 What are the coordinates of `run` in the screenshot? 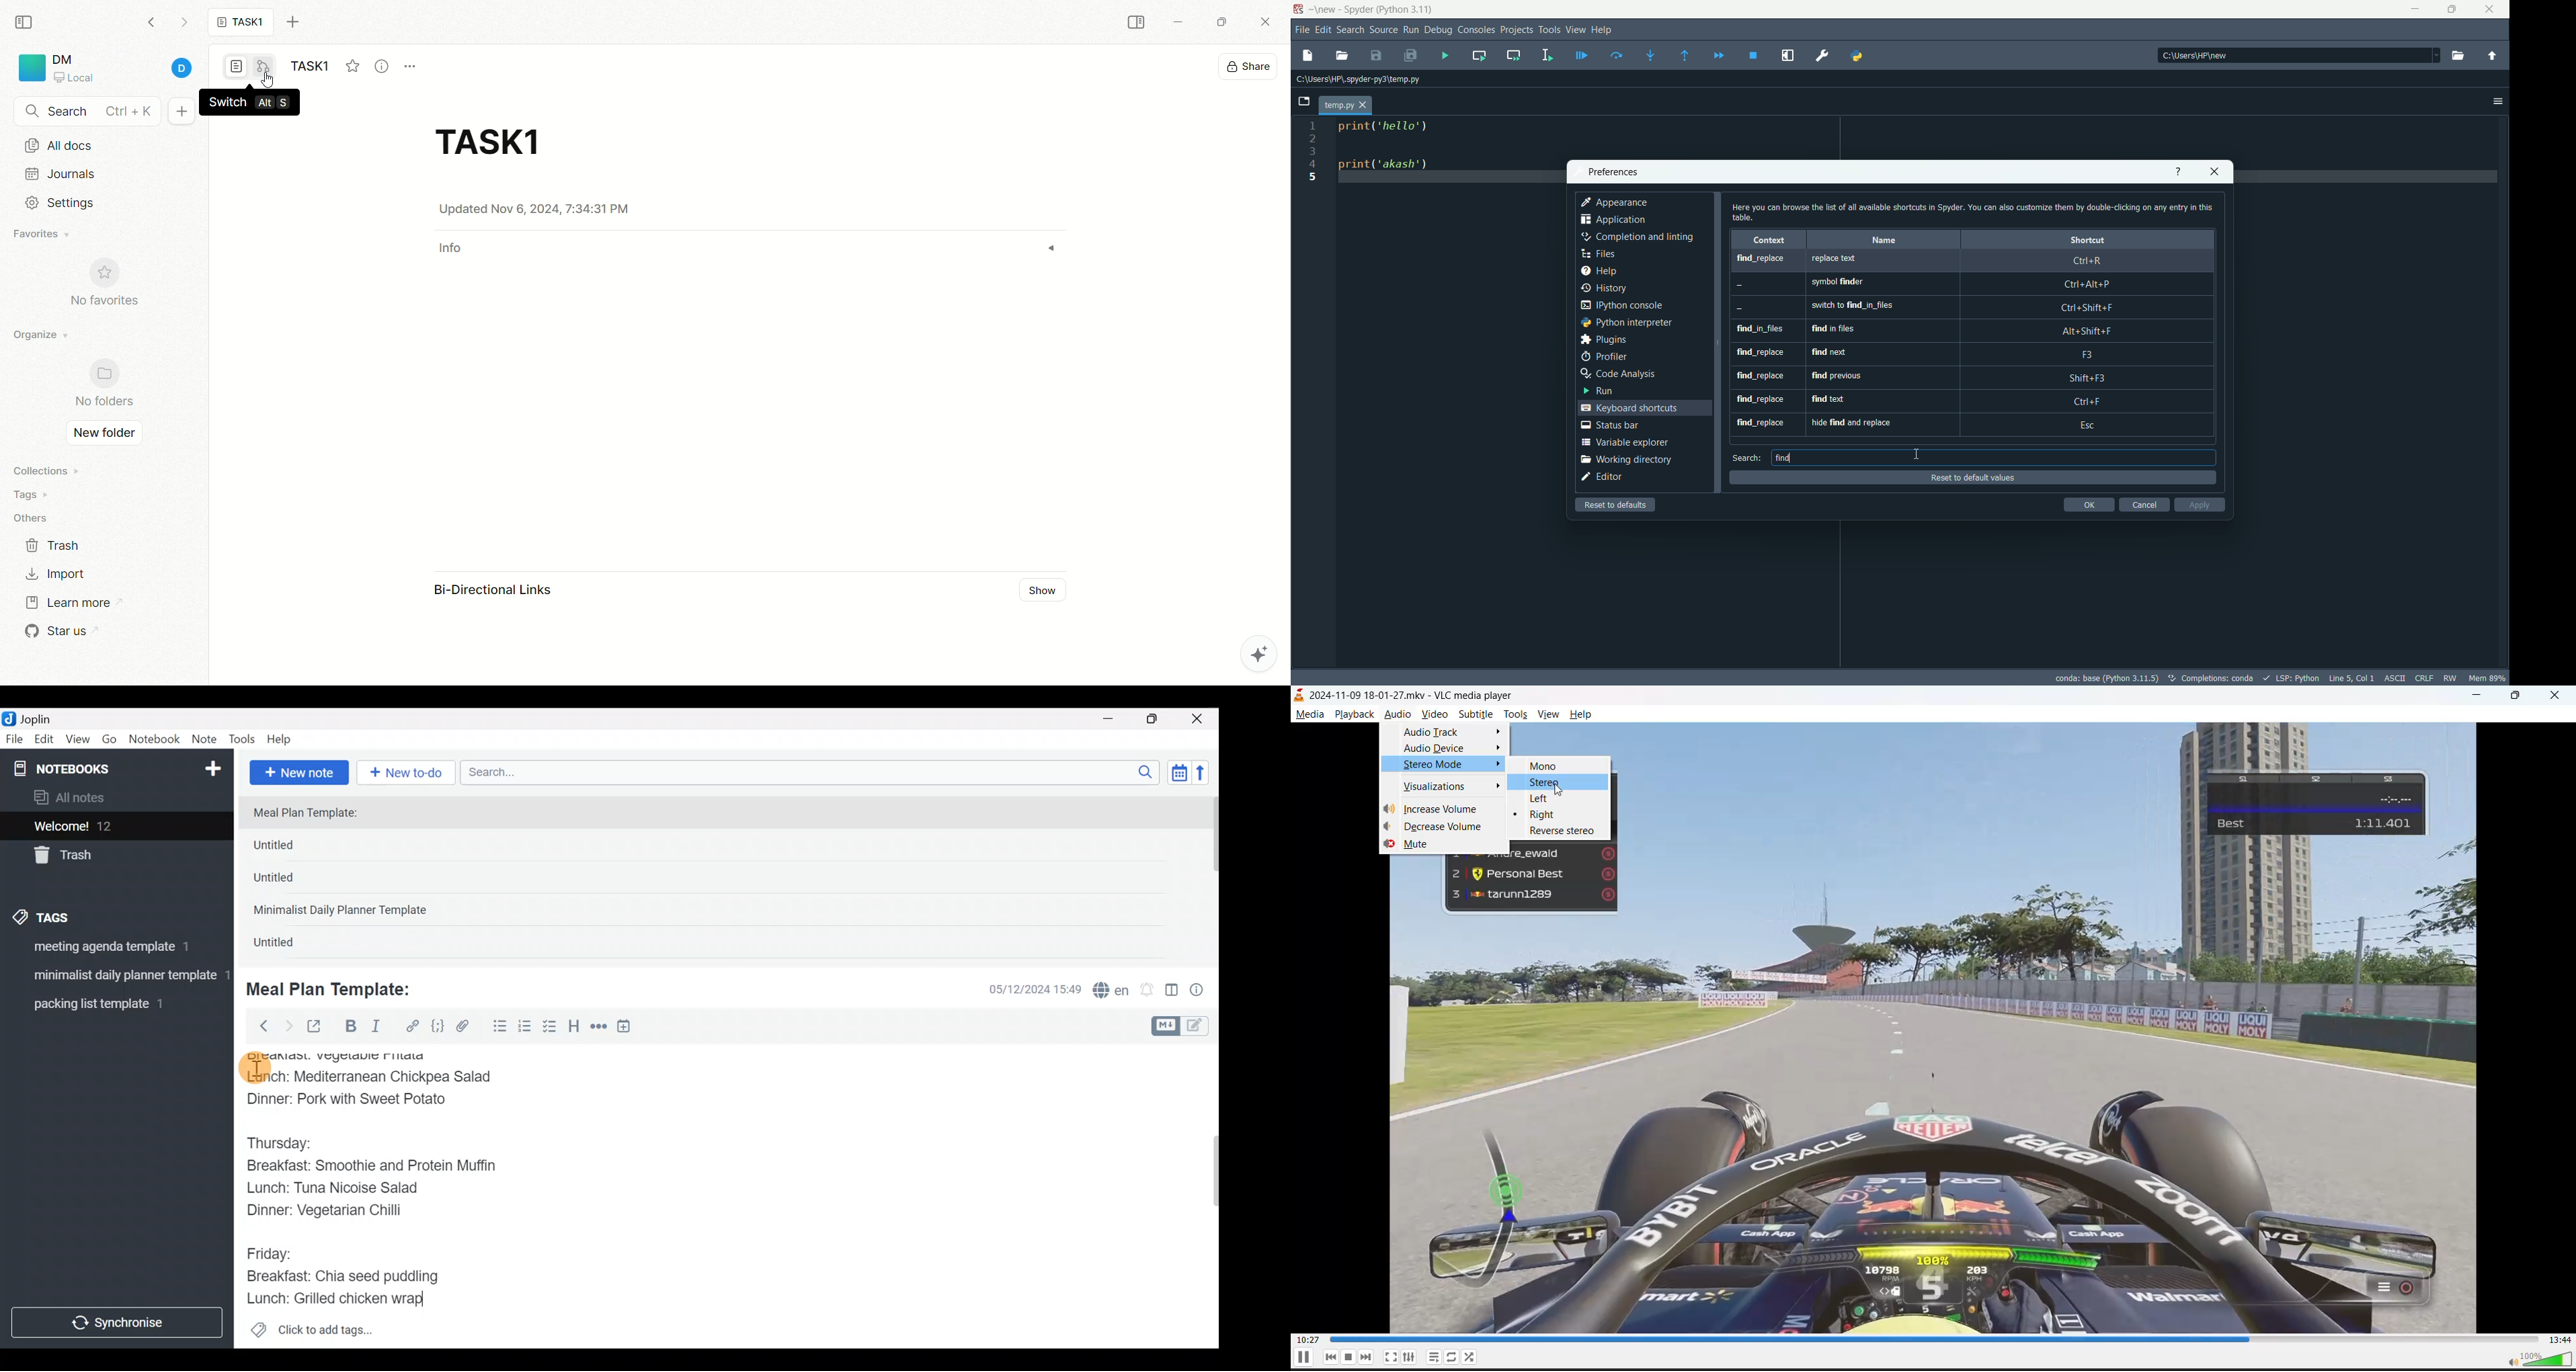 It's located at (1601, 392).